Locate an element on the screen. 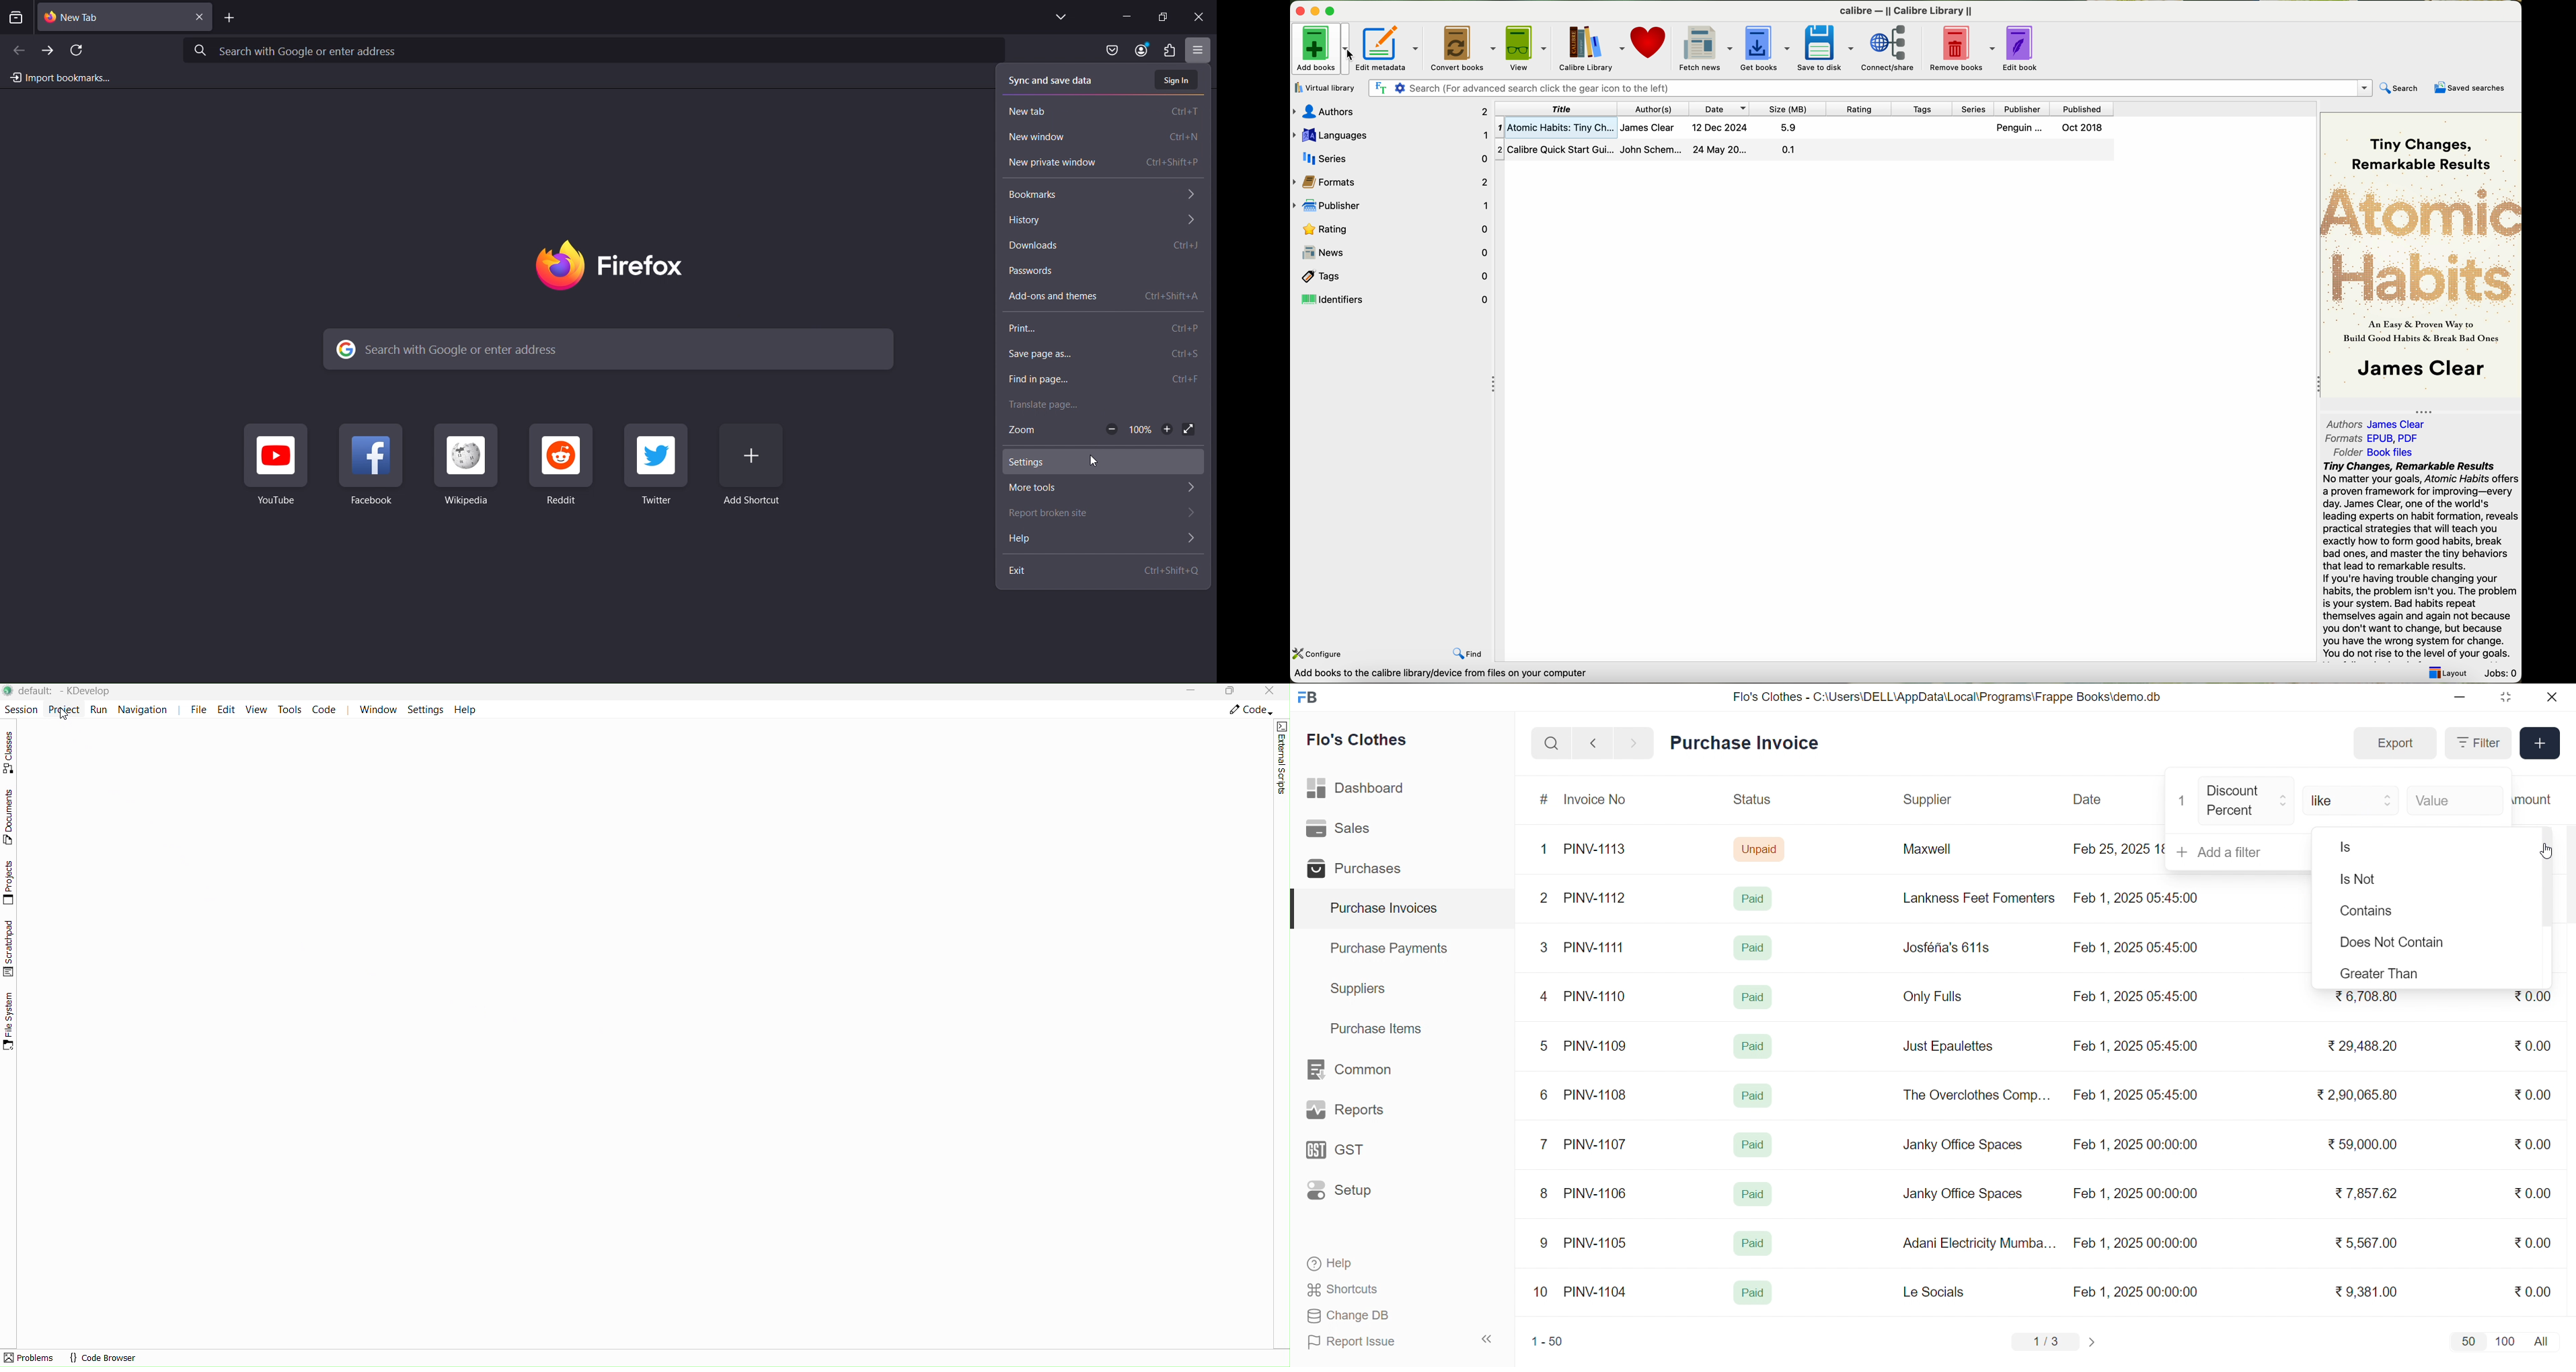  date is located at coordinates (1719, 109).